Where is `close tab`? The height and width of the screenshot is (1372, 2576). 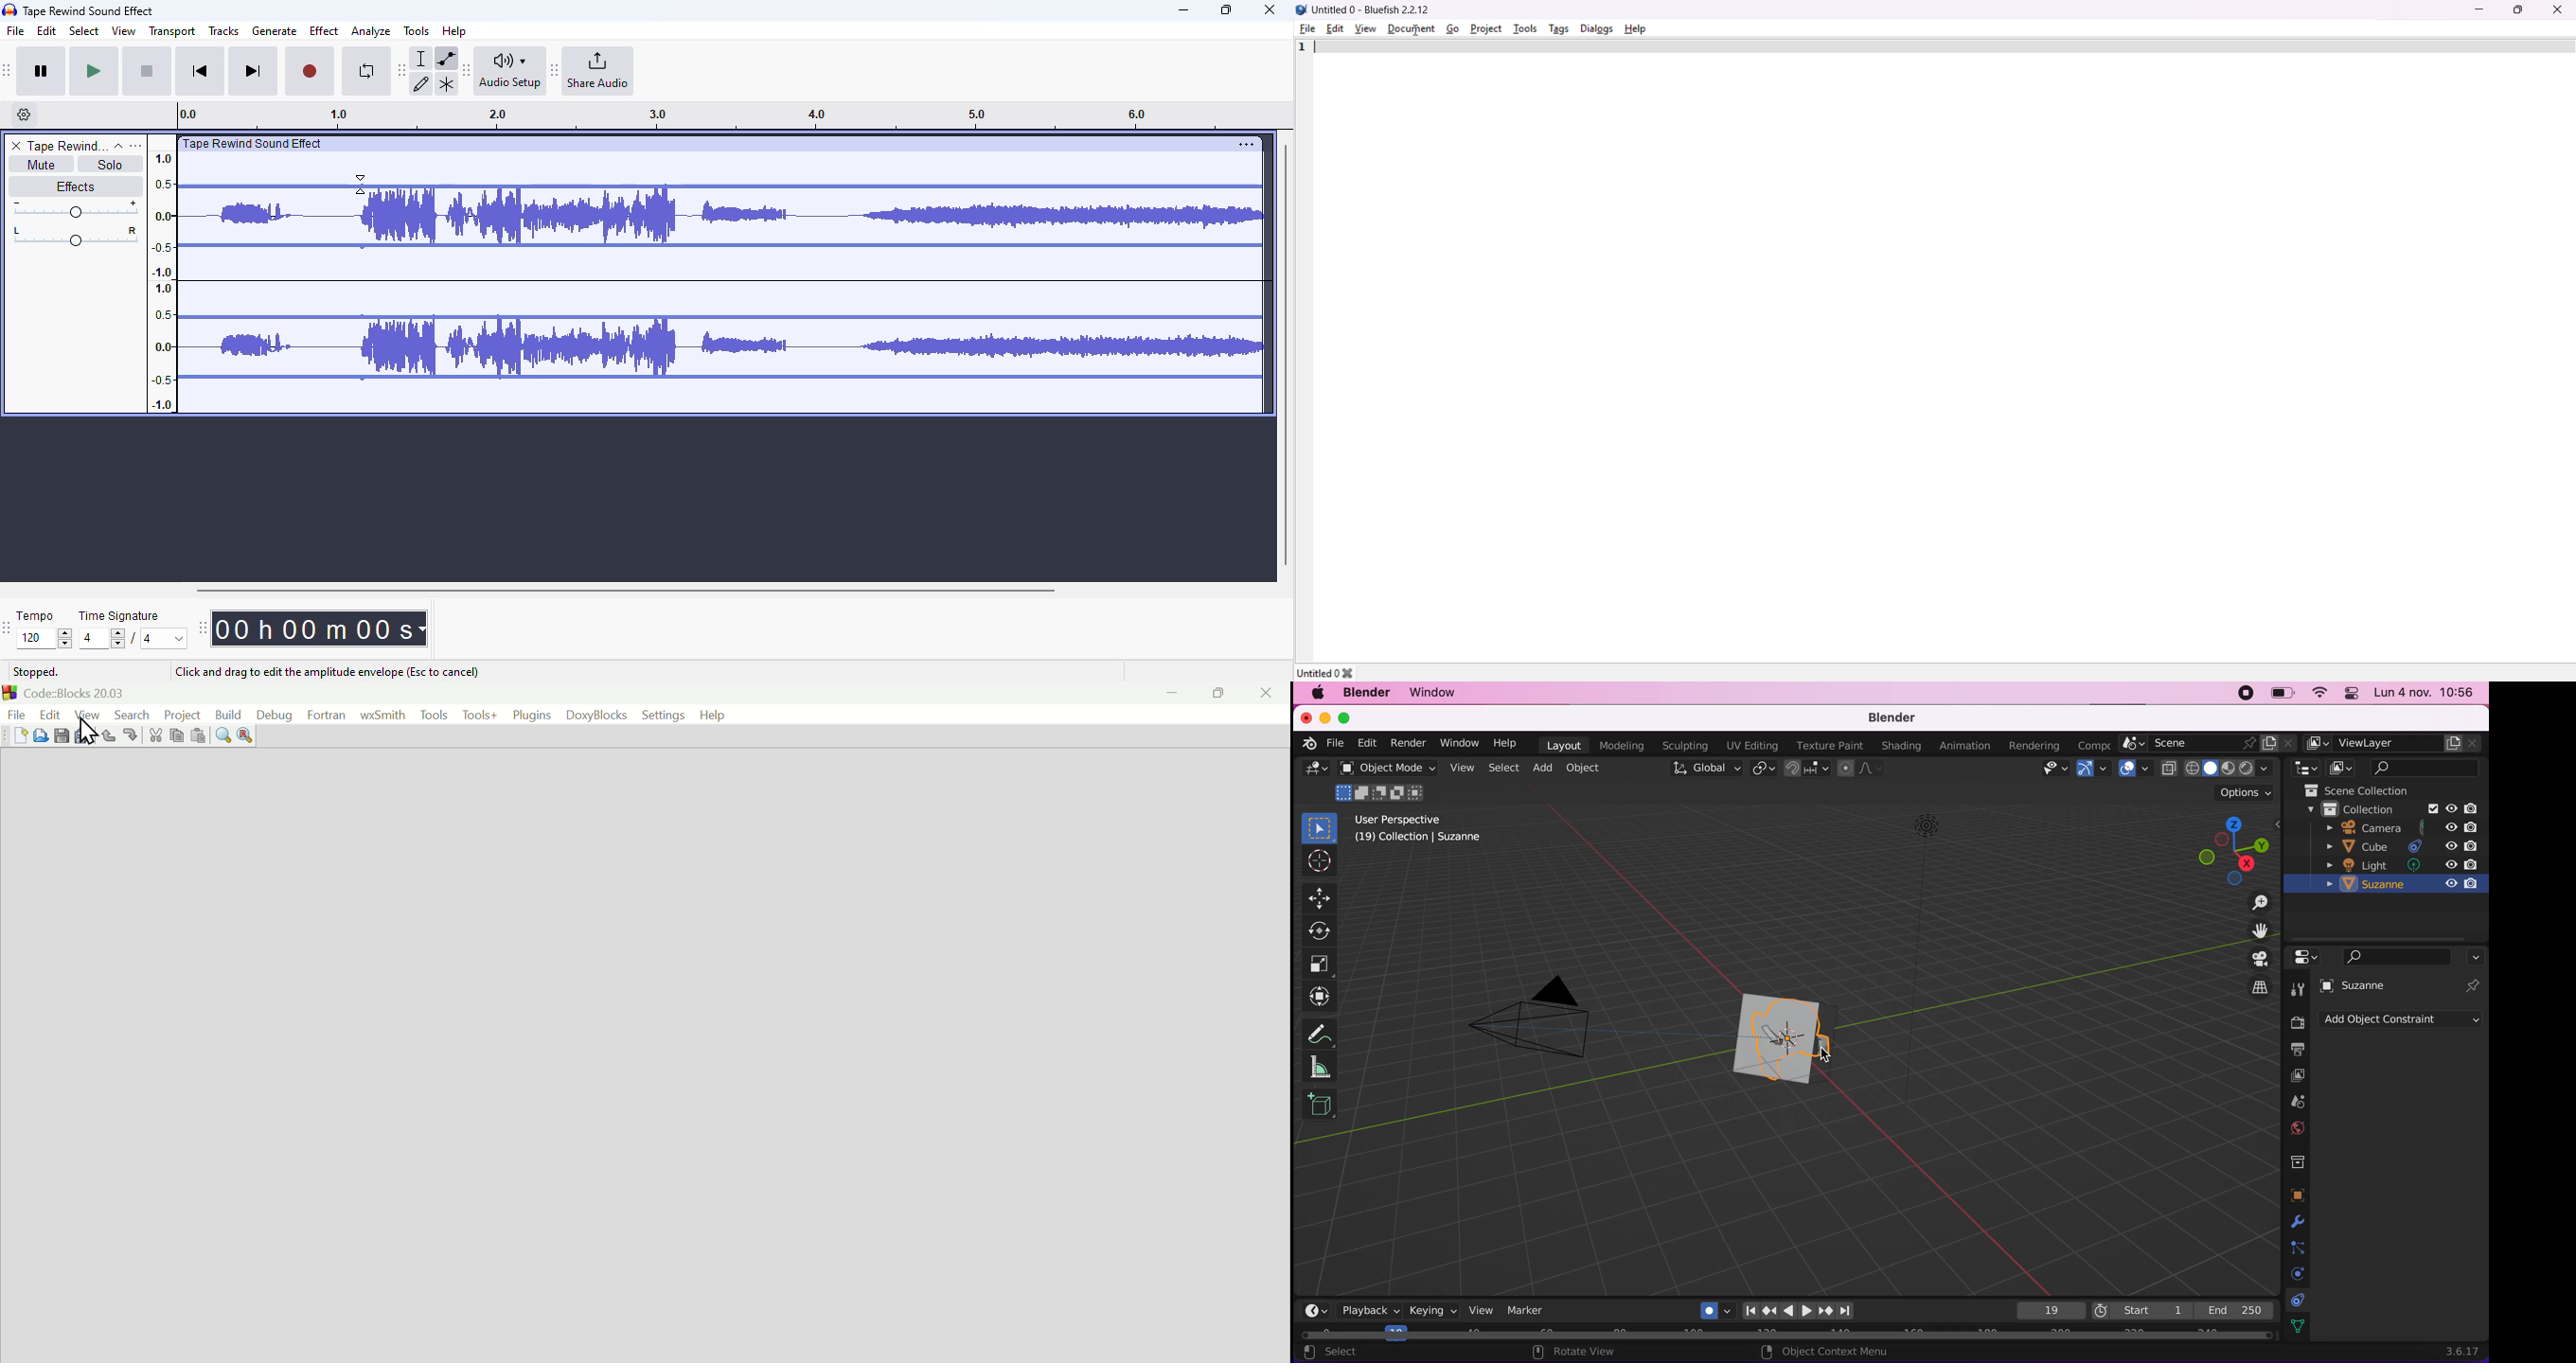
close tab is located at coordinates (1357, 671).